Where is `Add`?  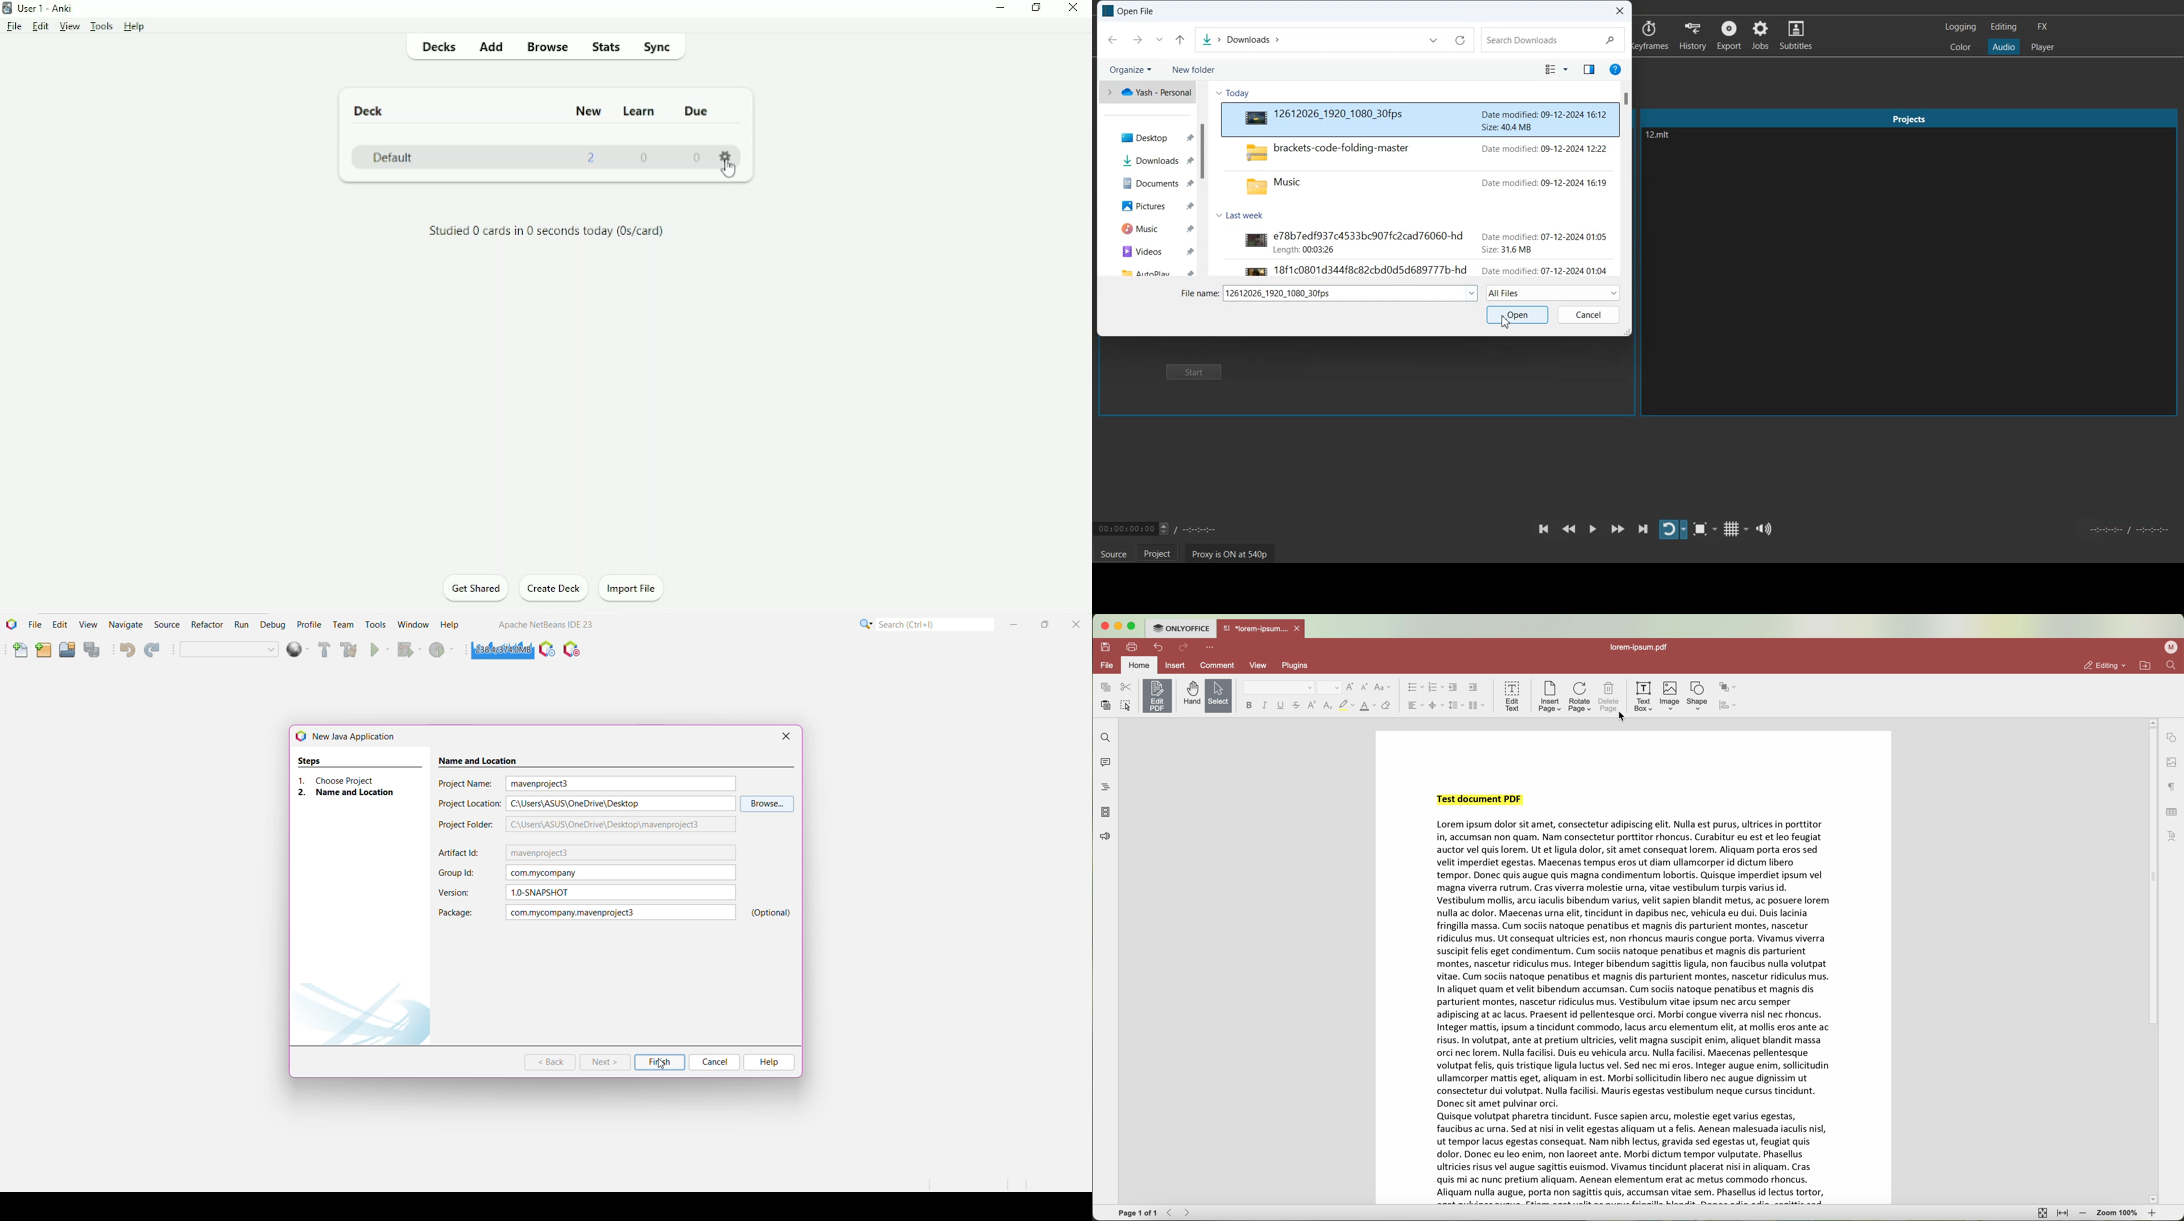 Add is located at coordinates (491, 46).